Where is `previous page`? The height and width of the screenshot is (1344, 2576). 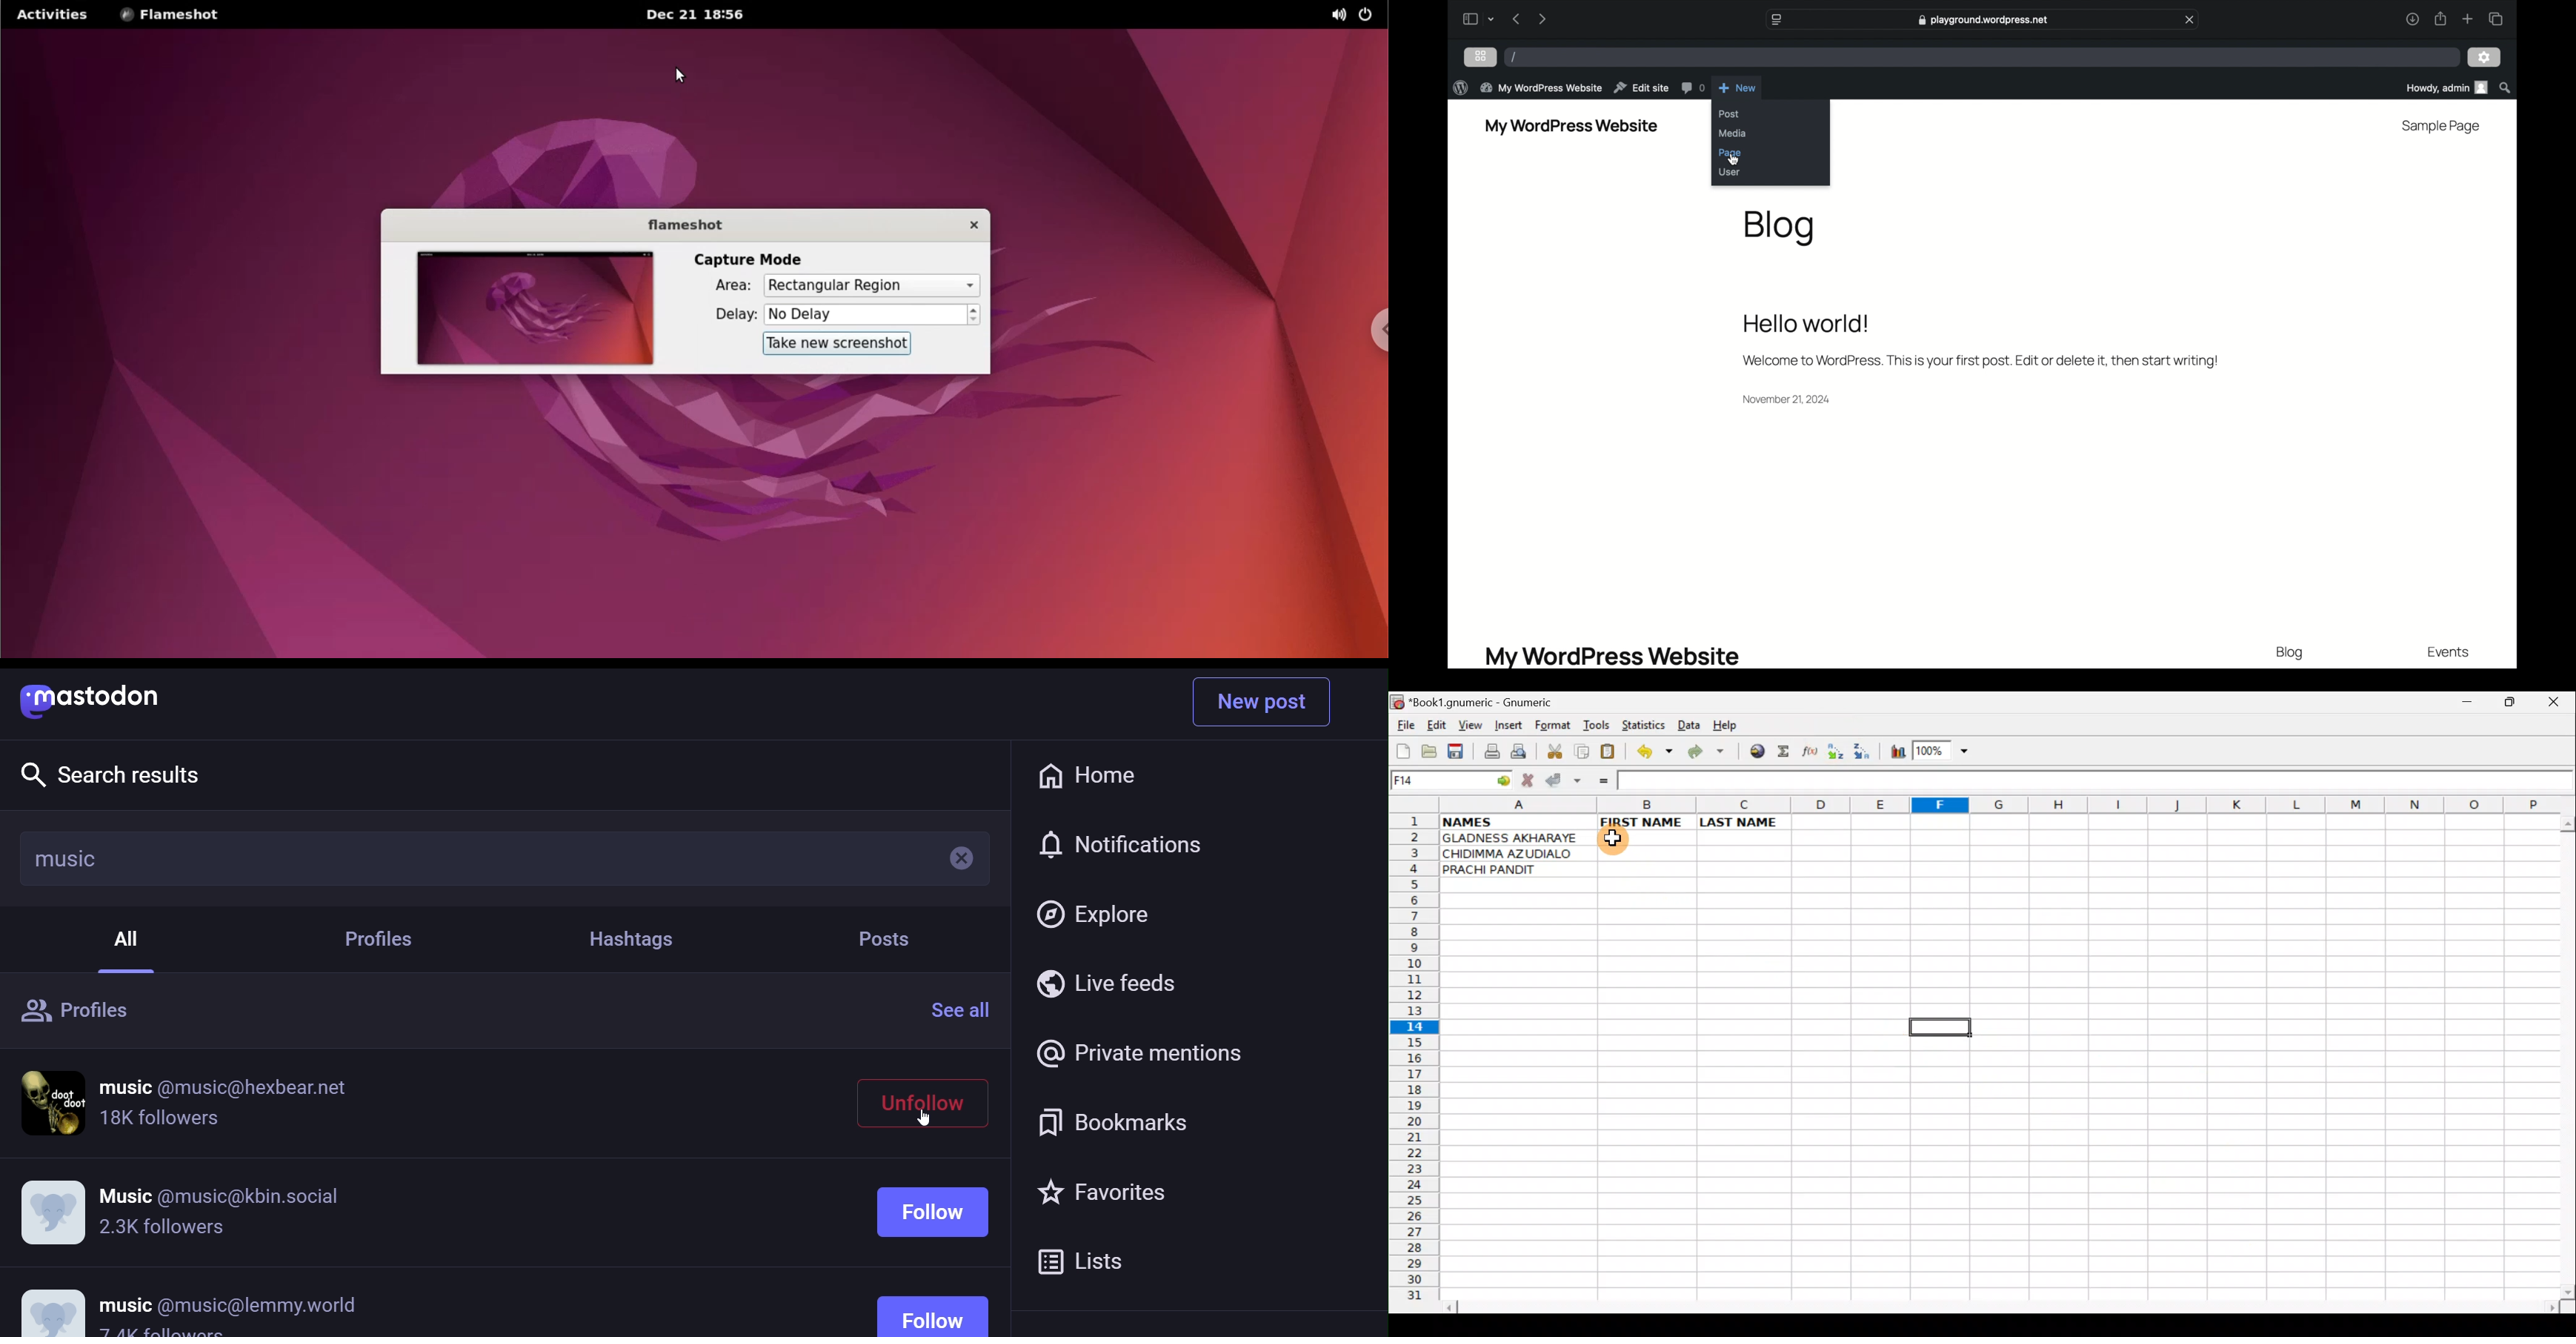 previous page is located at coordinates (1517, 19).